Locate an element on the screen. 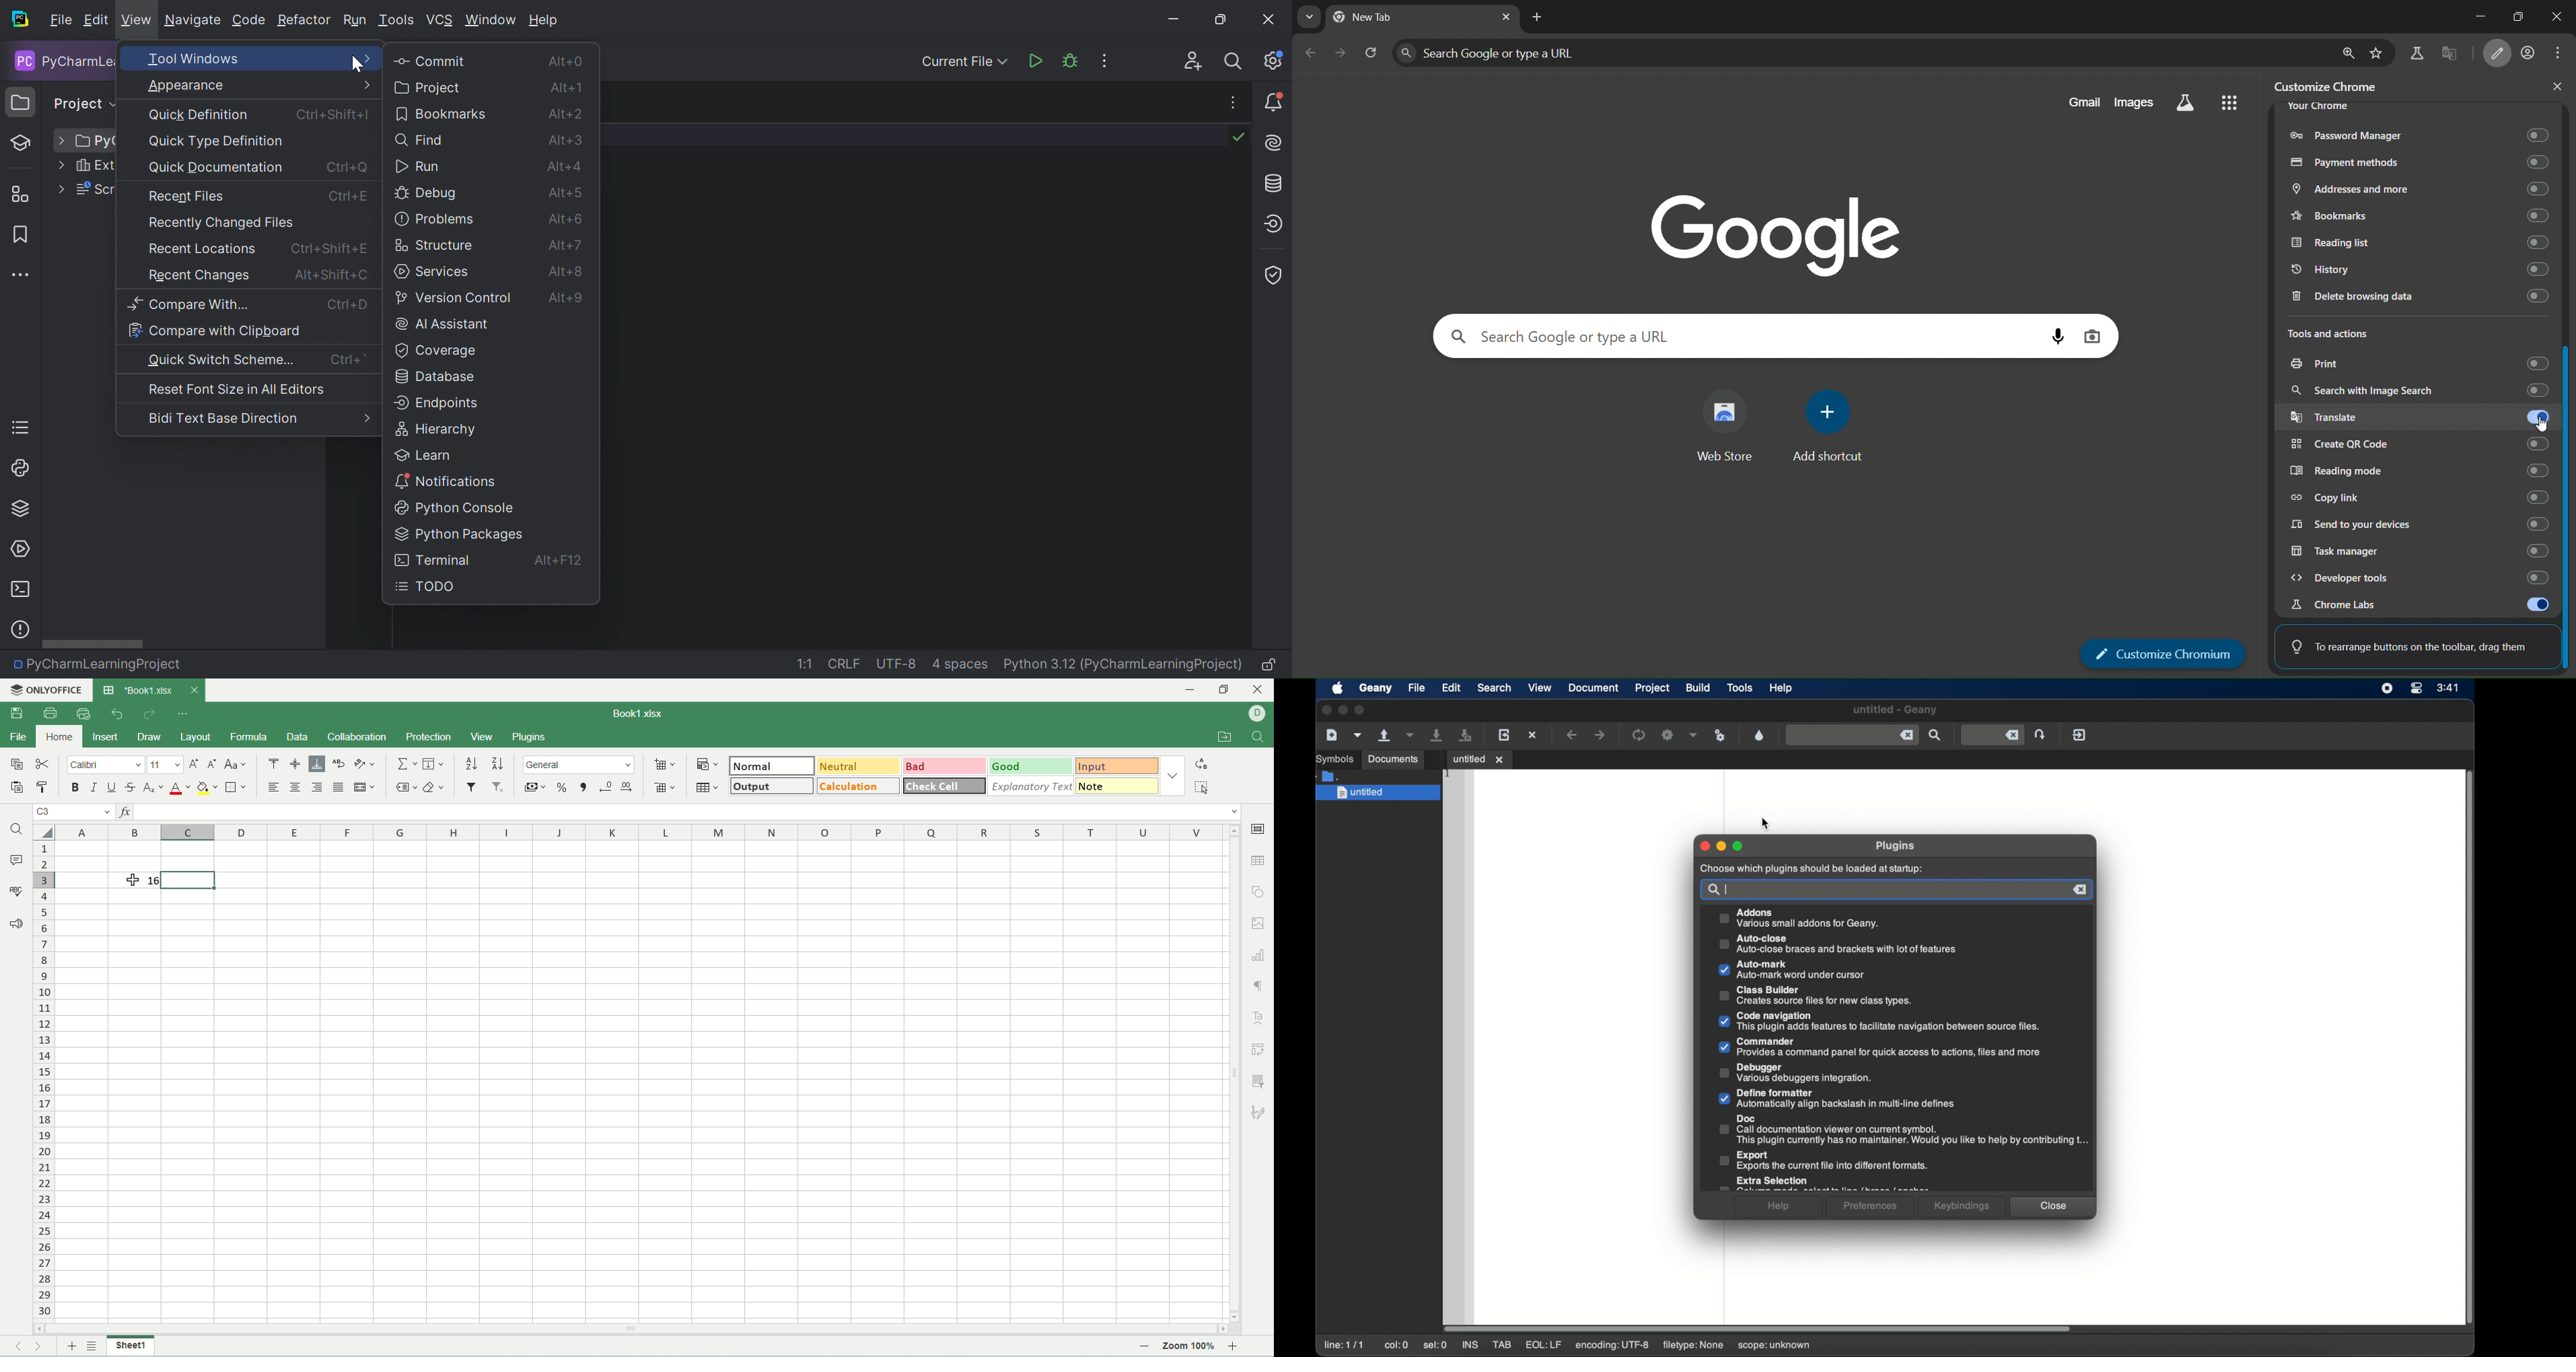 This screenshot has height=1372, width=2576. Ctrl+E is located at coordinates (347, 195).